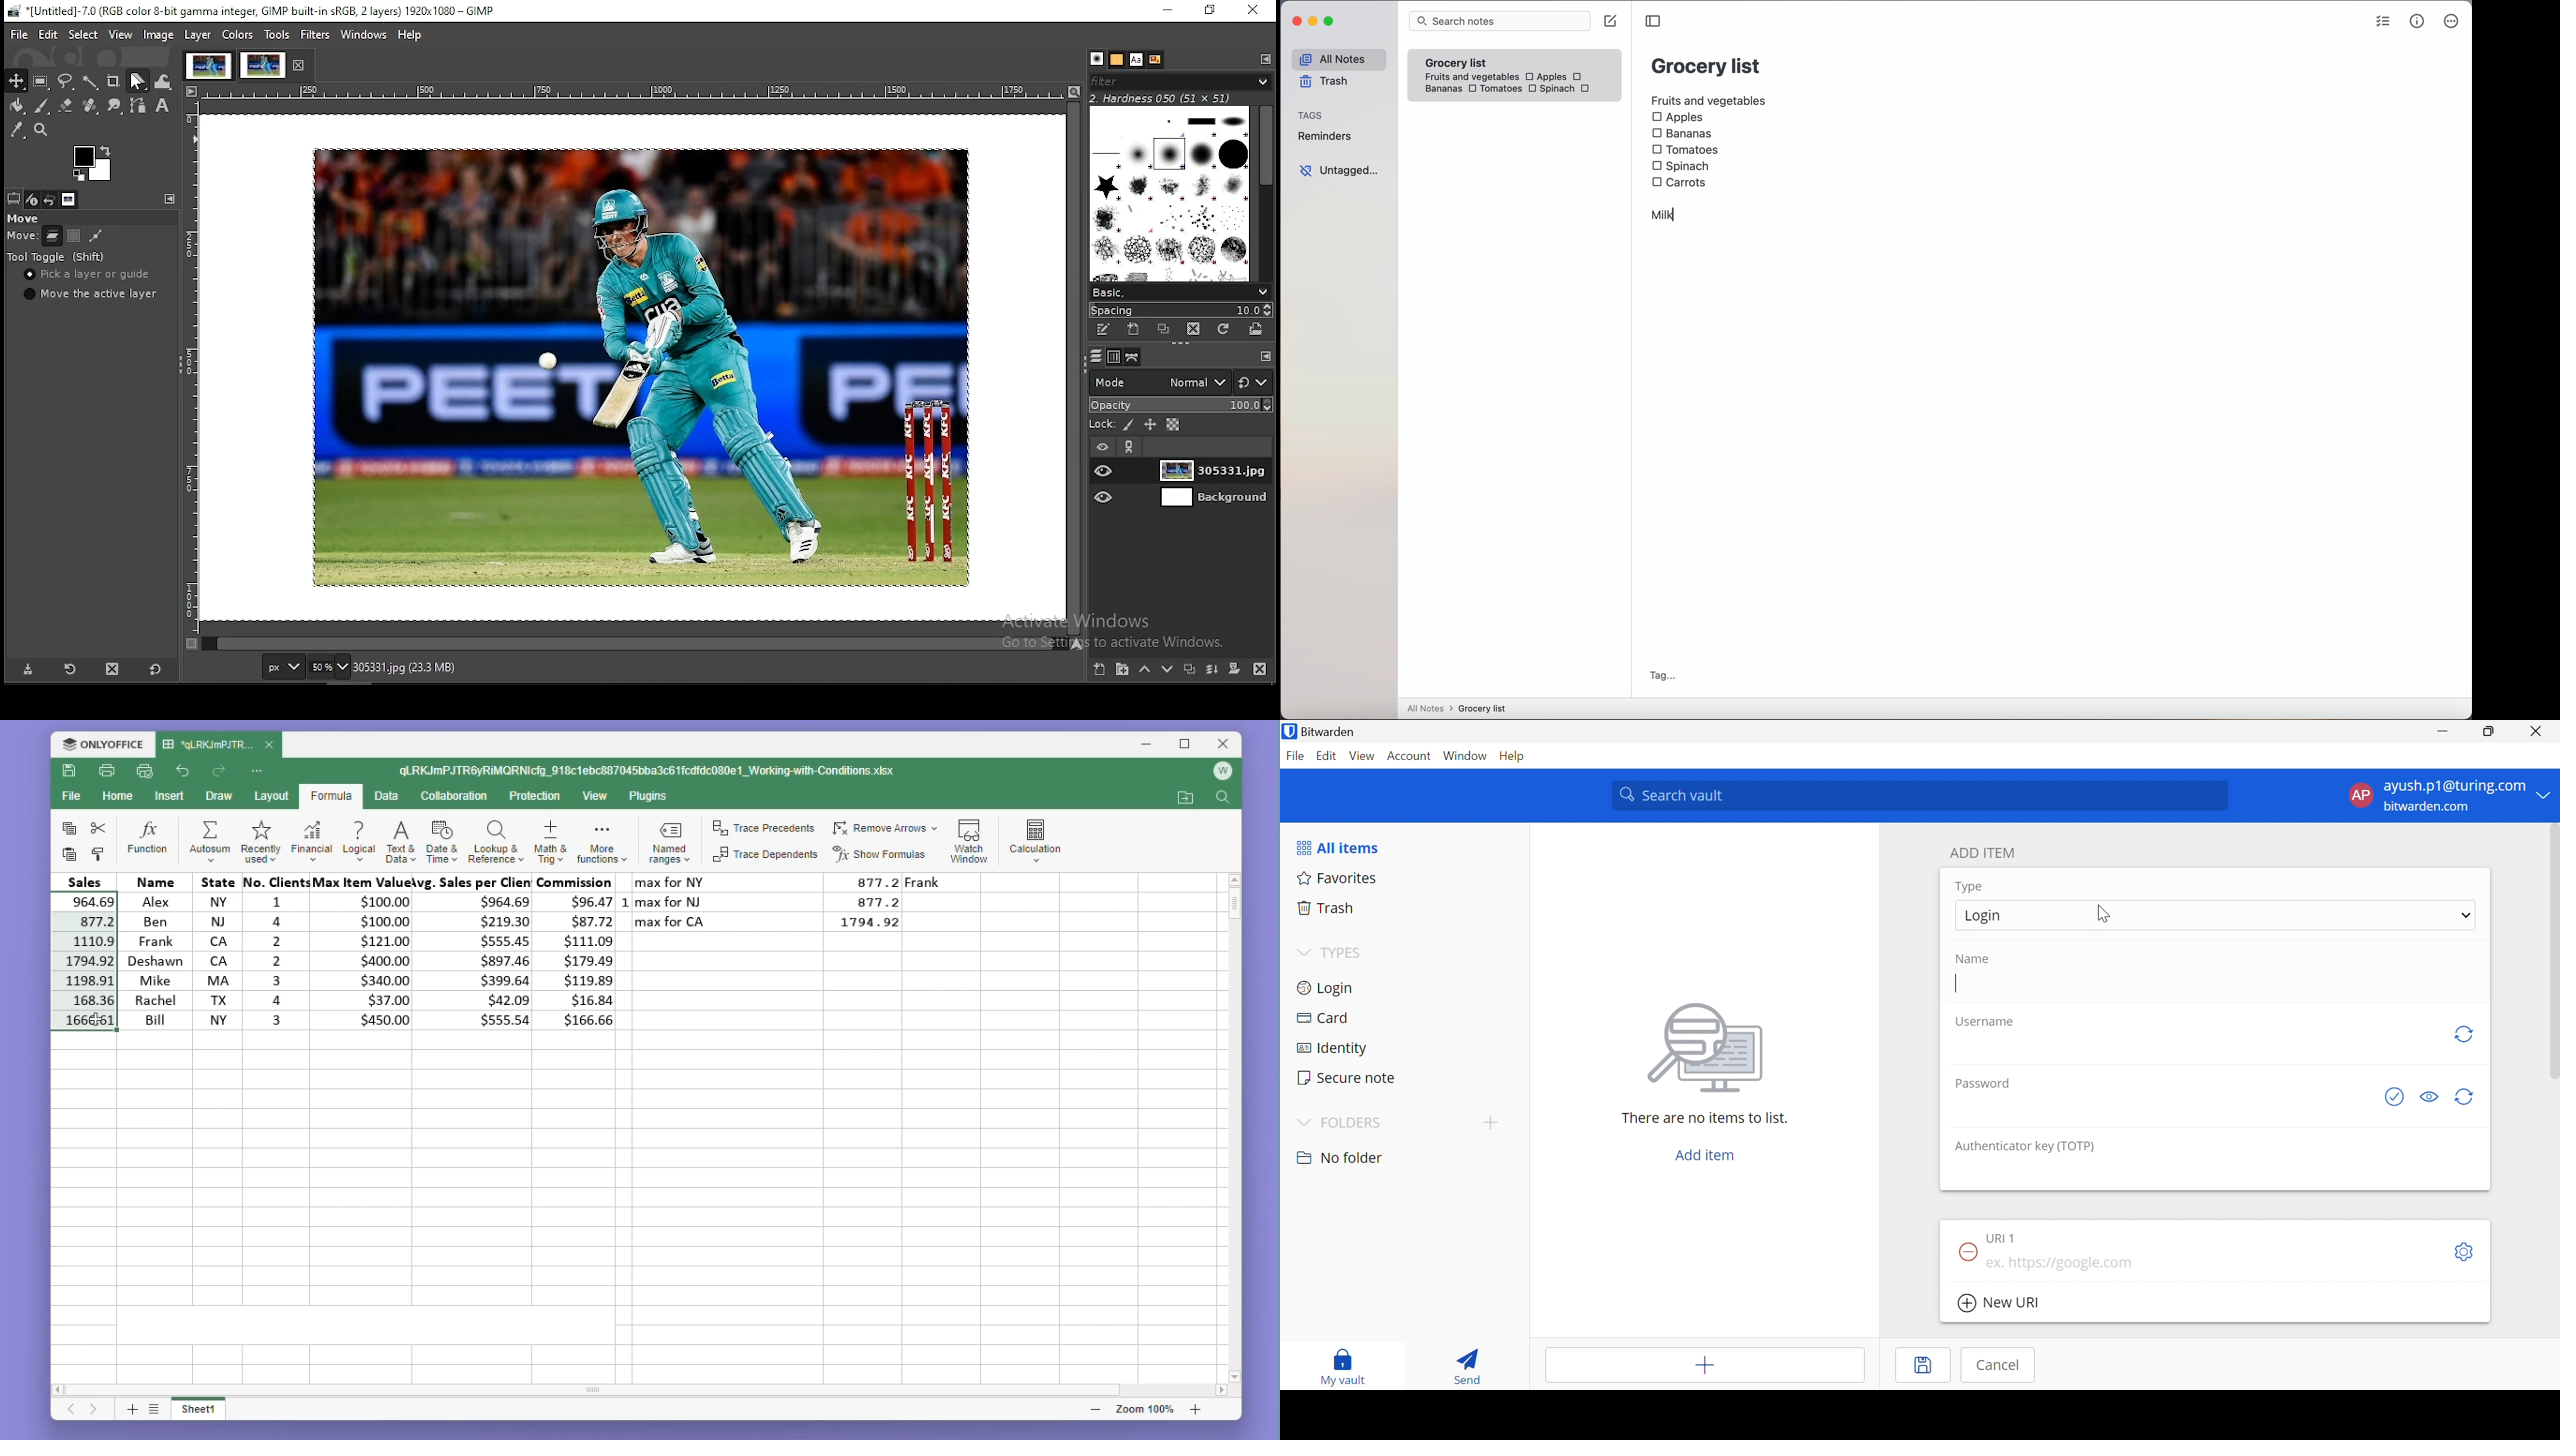 Image resolution: width=2576 pixels, height=1456 pixels. Describe the element at coordinates (1235, 1376) in the screenshot. I see `scroll down` at that location.